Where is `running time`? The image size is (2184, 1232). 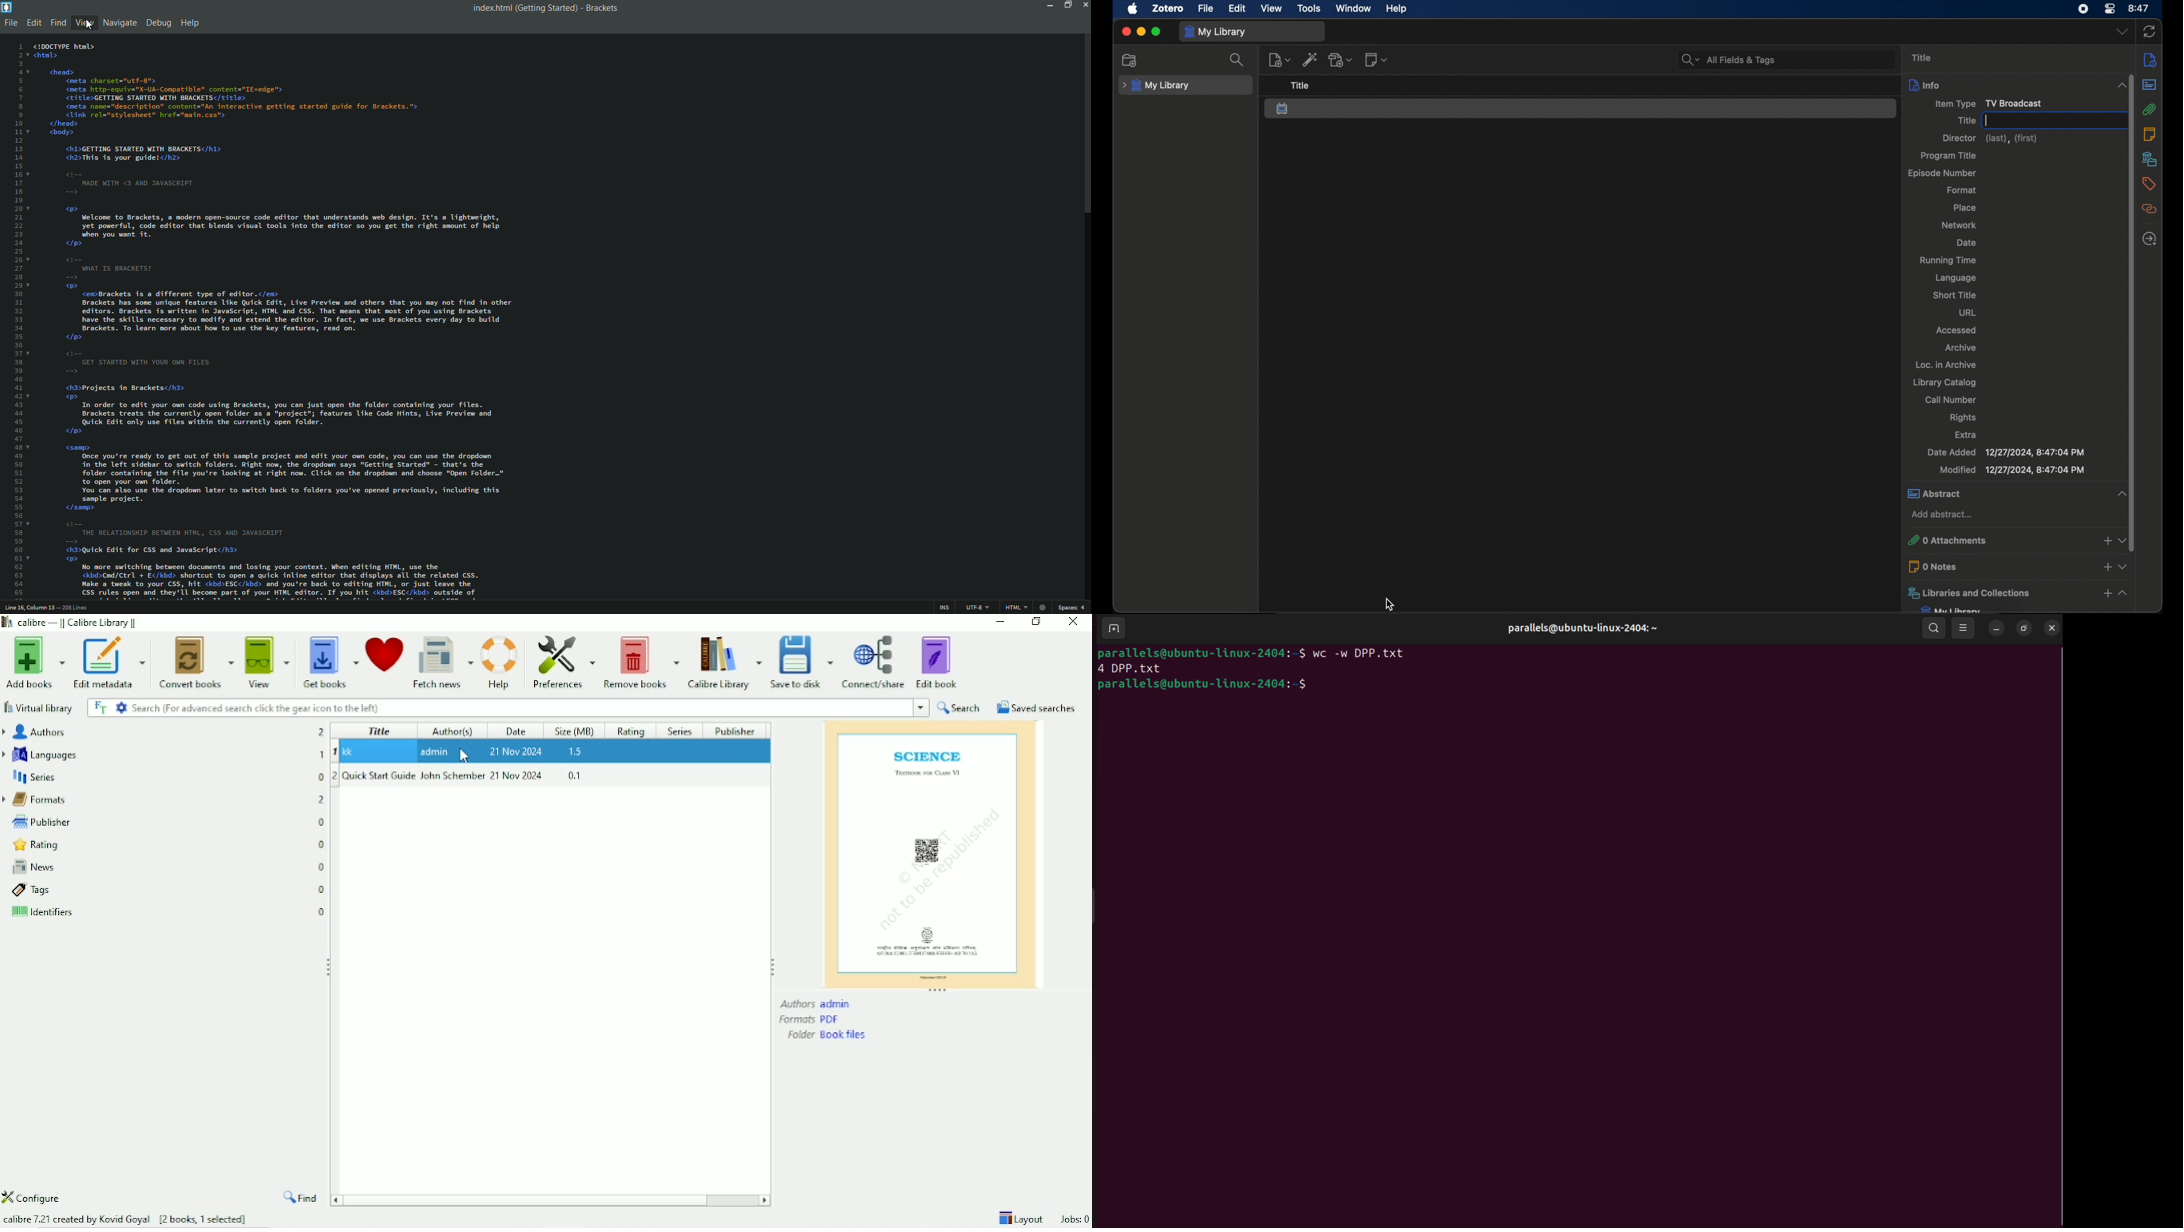 running time is located at coordinates (1949, 261).